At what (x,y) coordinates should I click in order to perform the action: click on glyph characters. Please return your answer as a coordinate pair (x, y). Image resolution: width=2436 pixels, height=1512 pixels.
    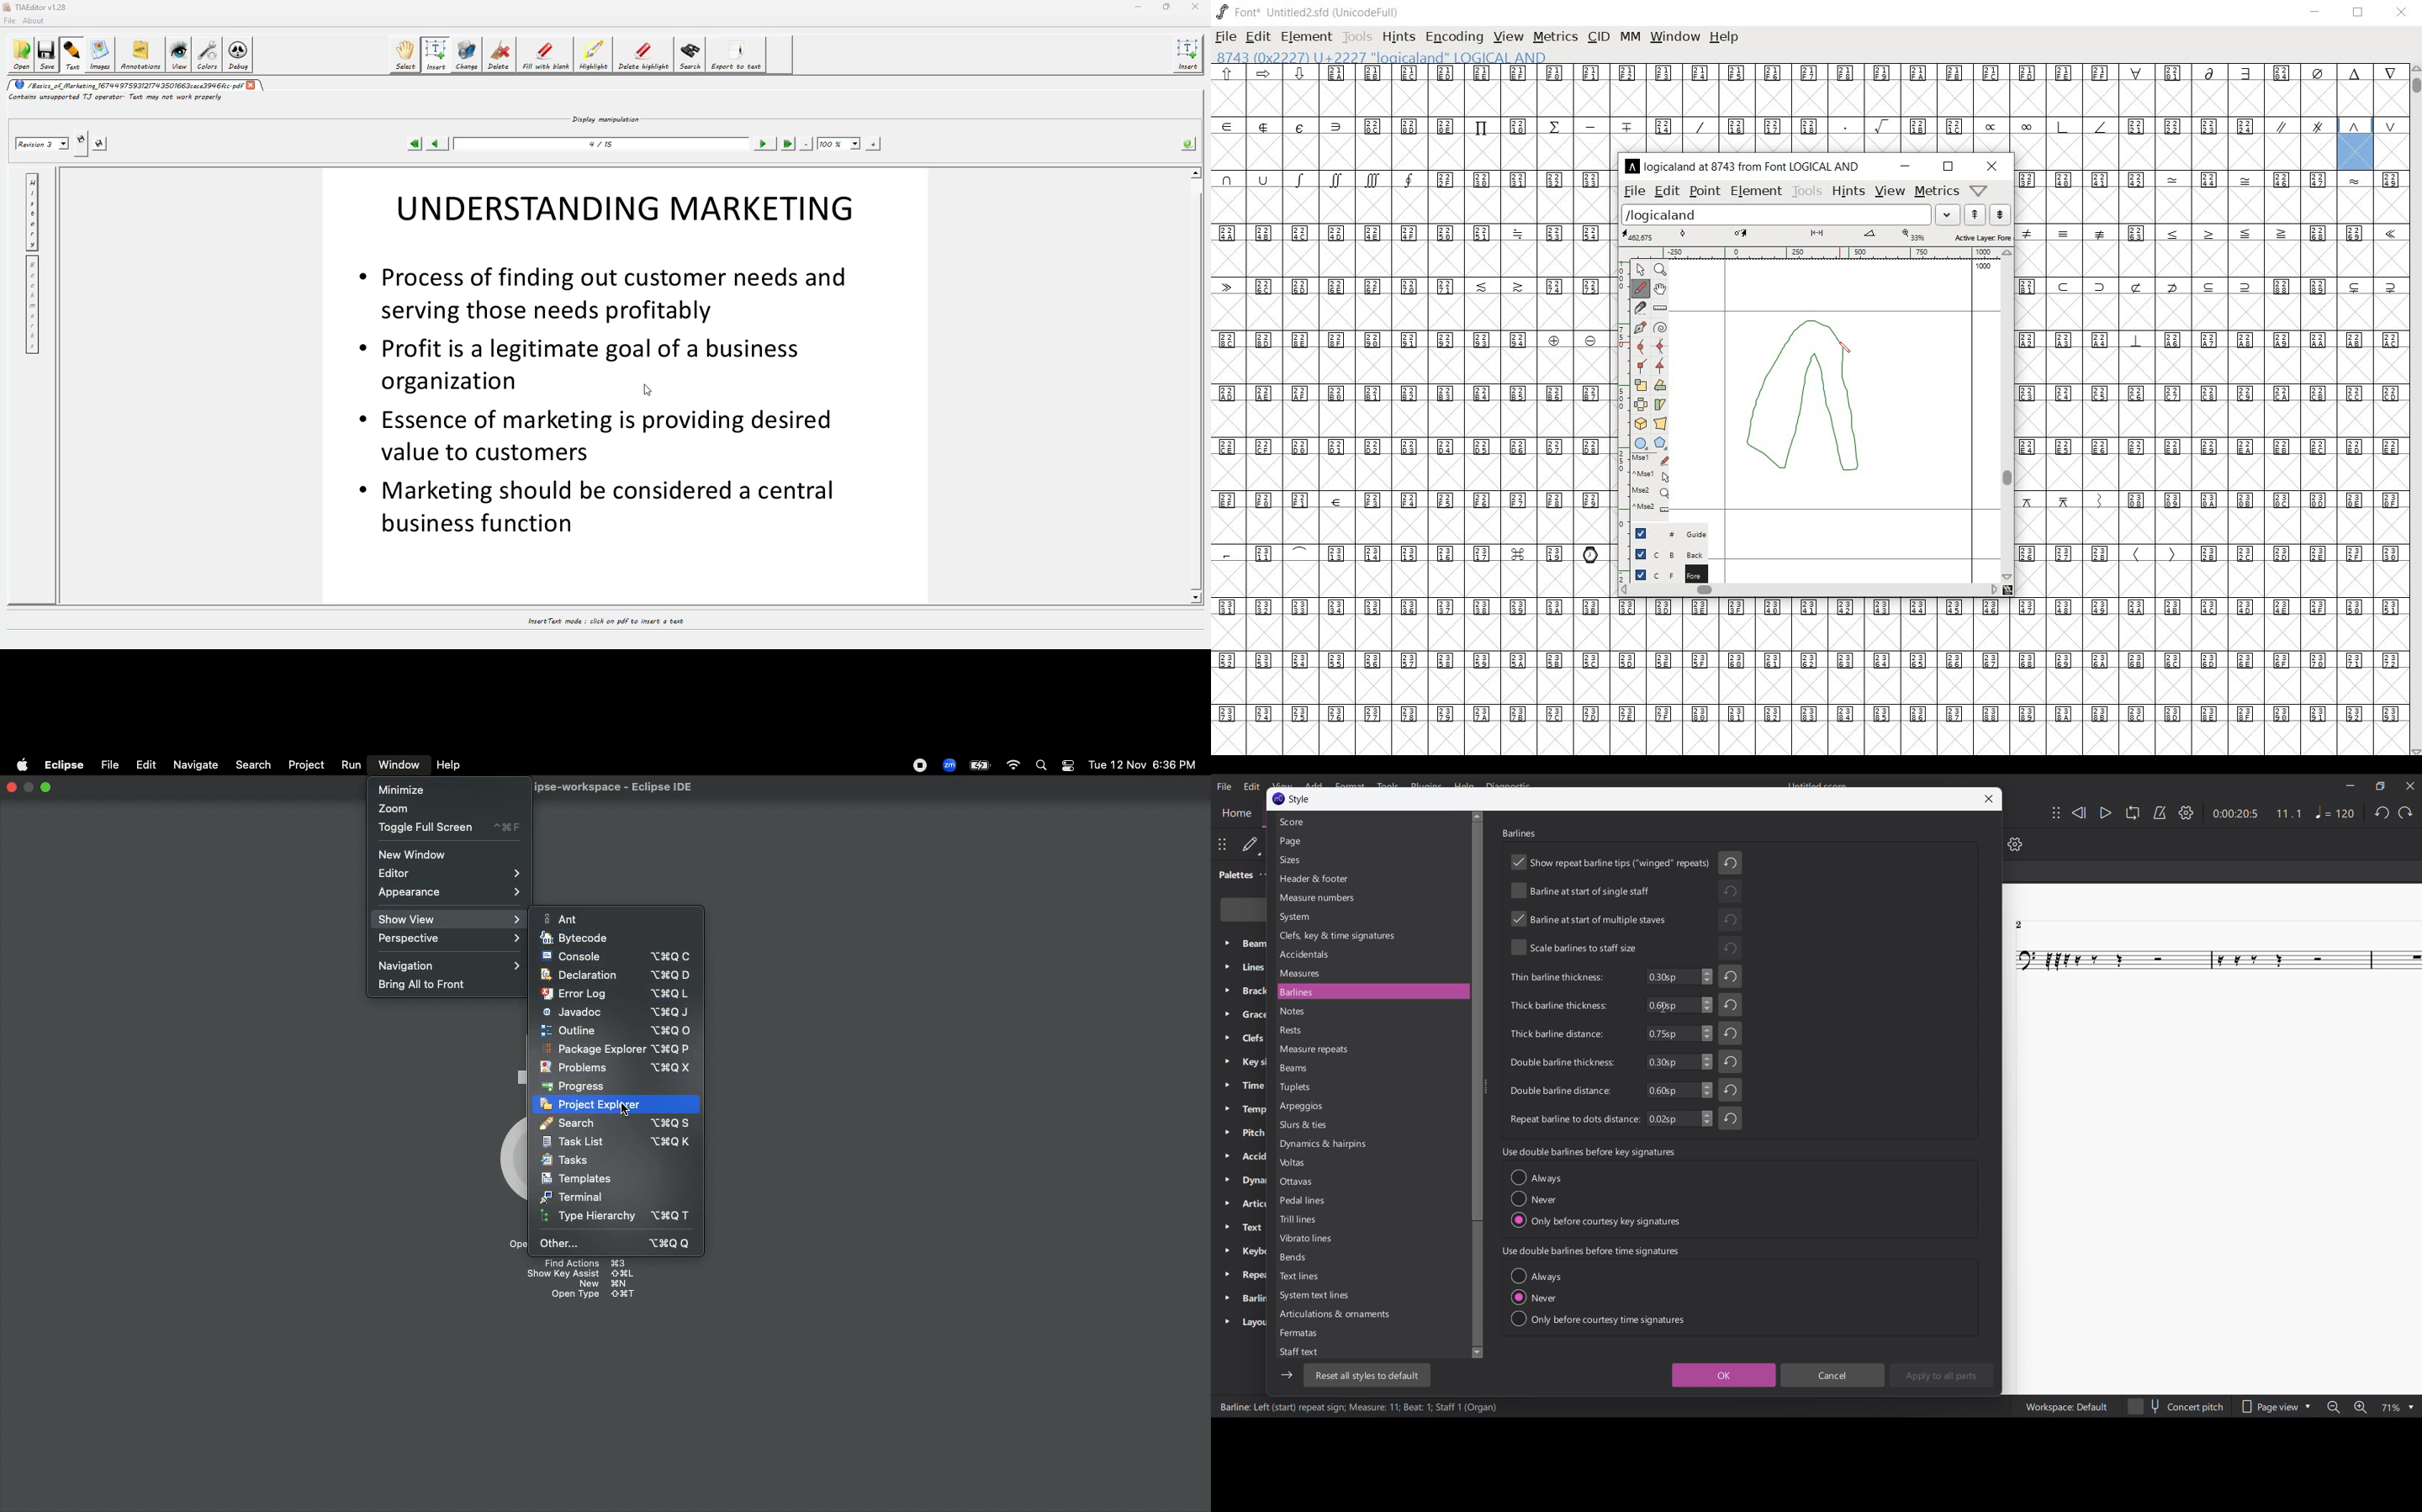
    Looking at the image, I should click on (1977, 108).